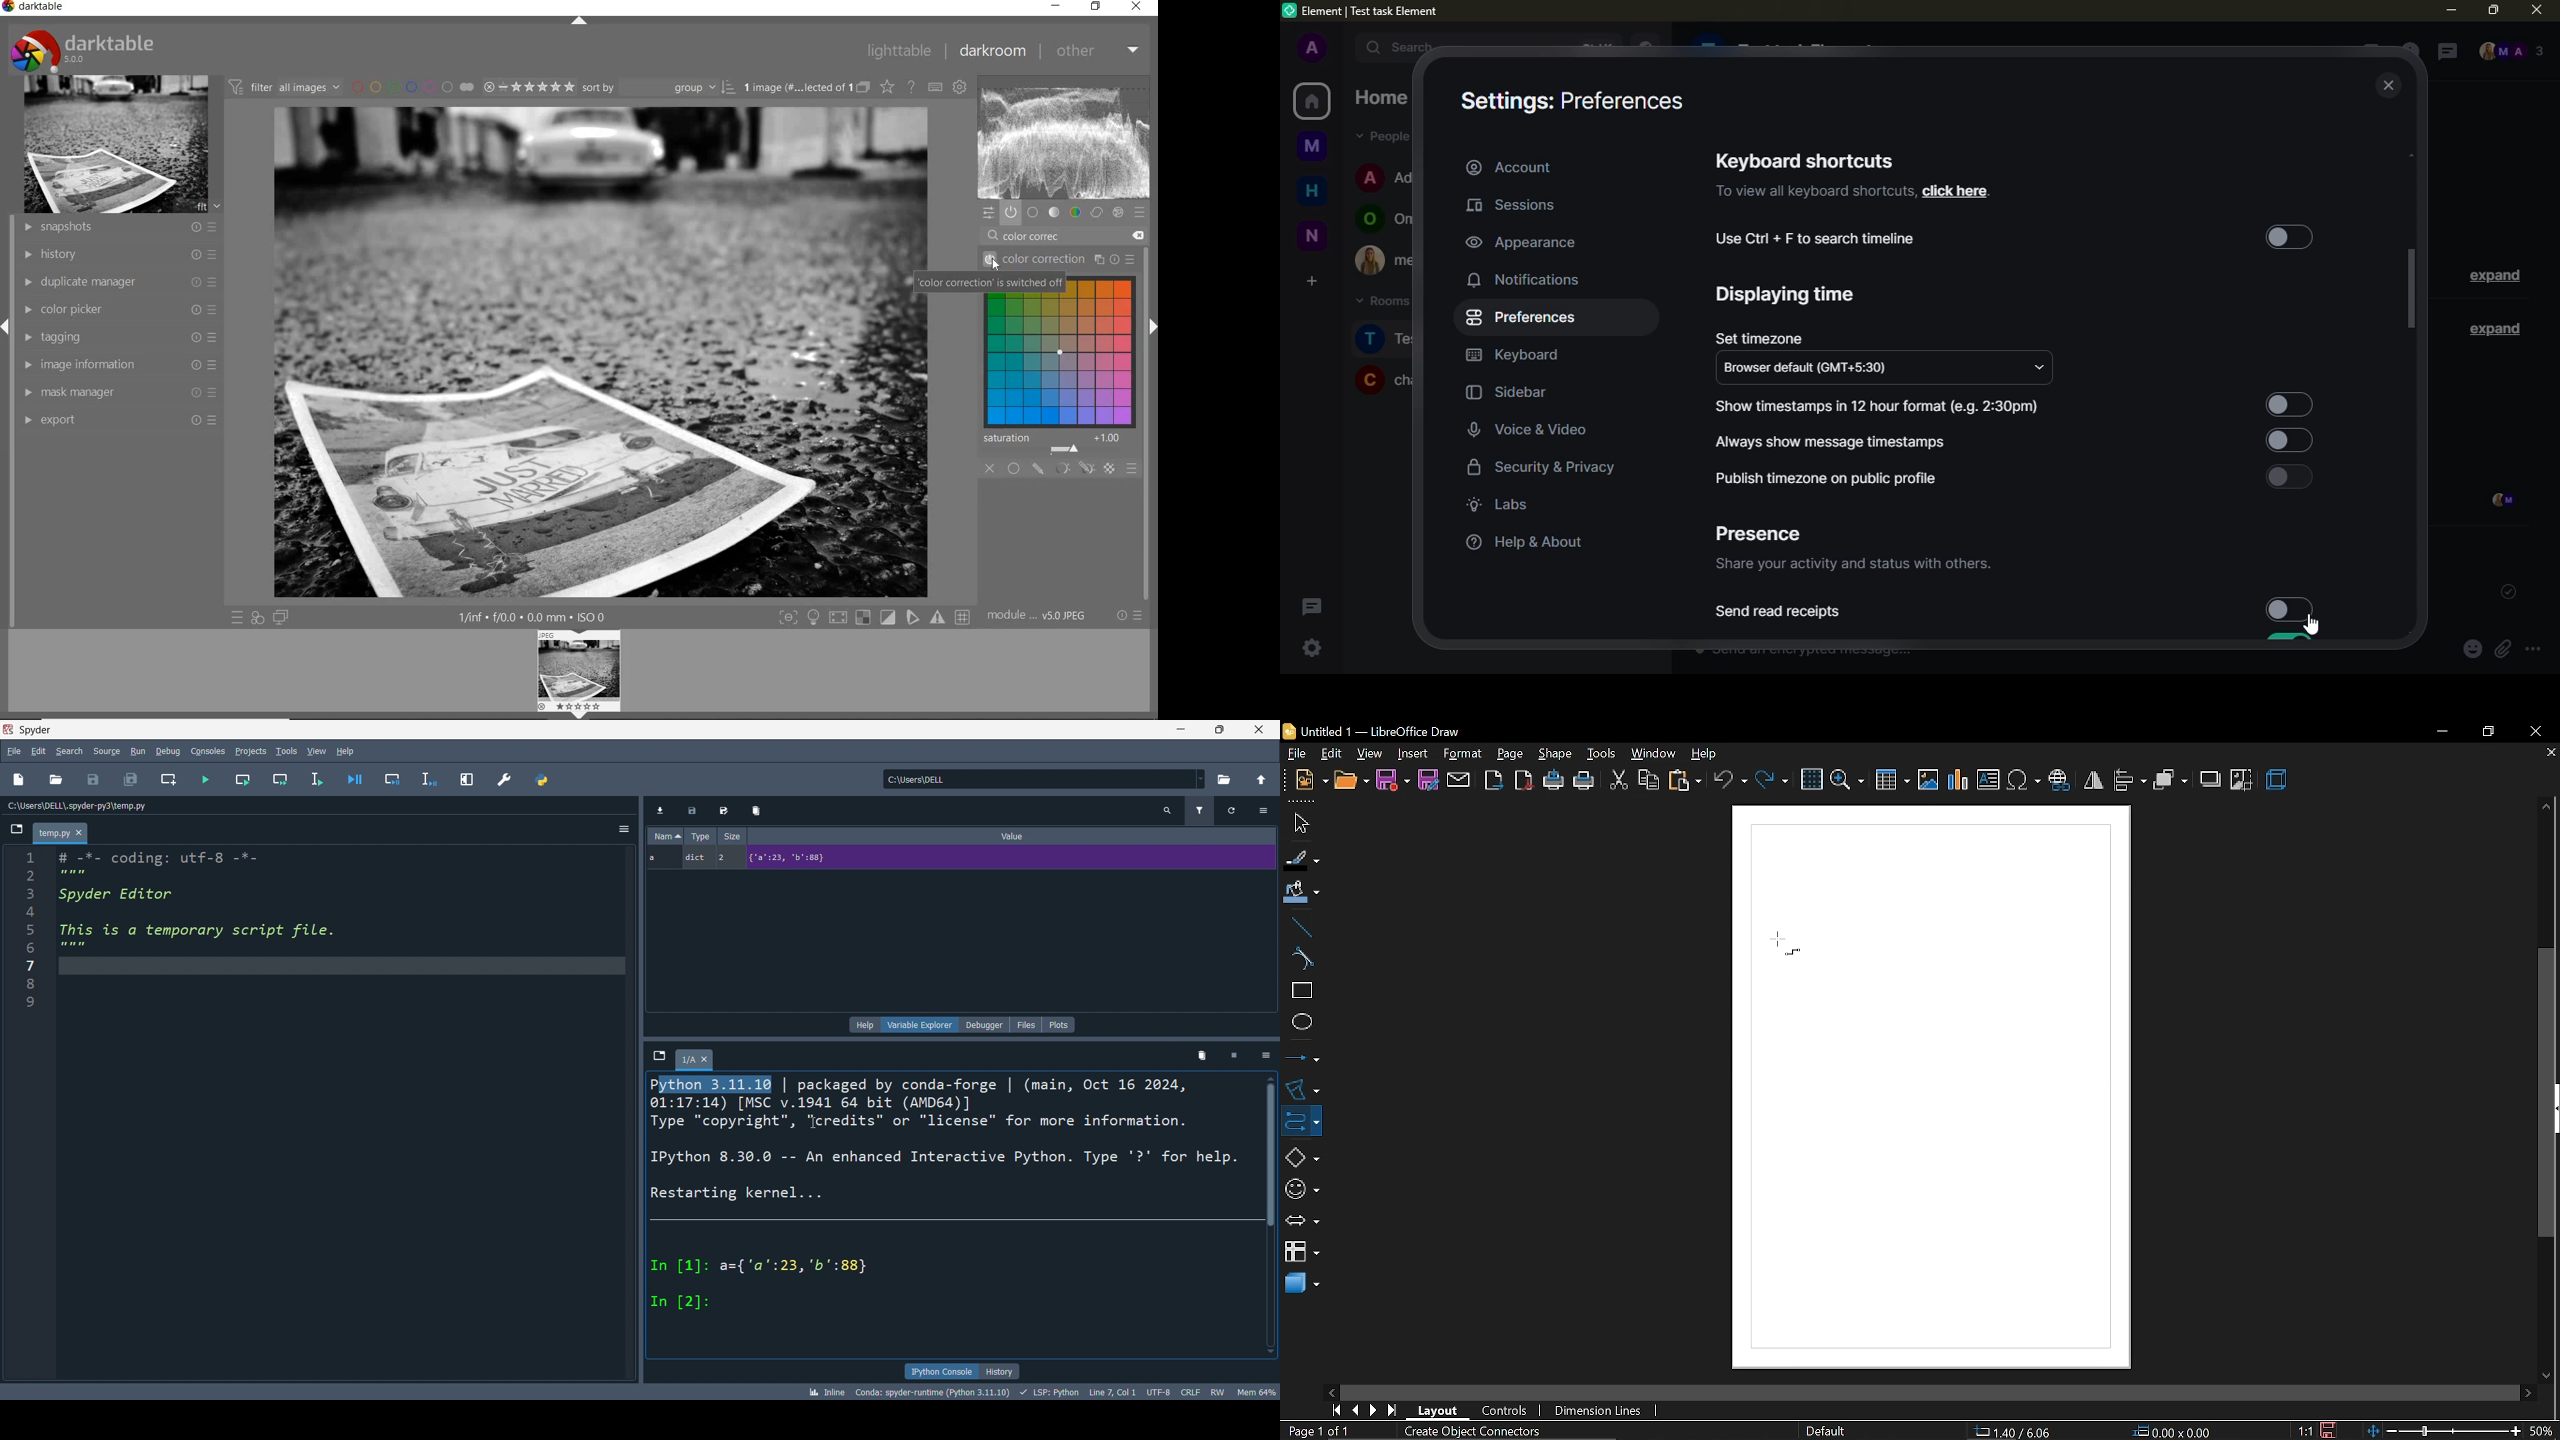  What do you see at coordinates (1038, 617) in the screenshot?
I see `model order` at bounding box center [1038, 617].